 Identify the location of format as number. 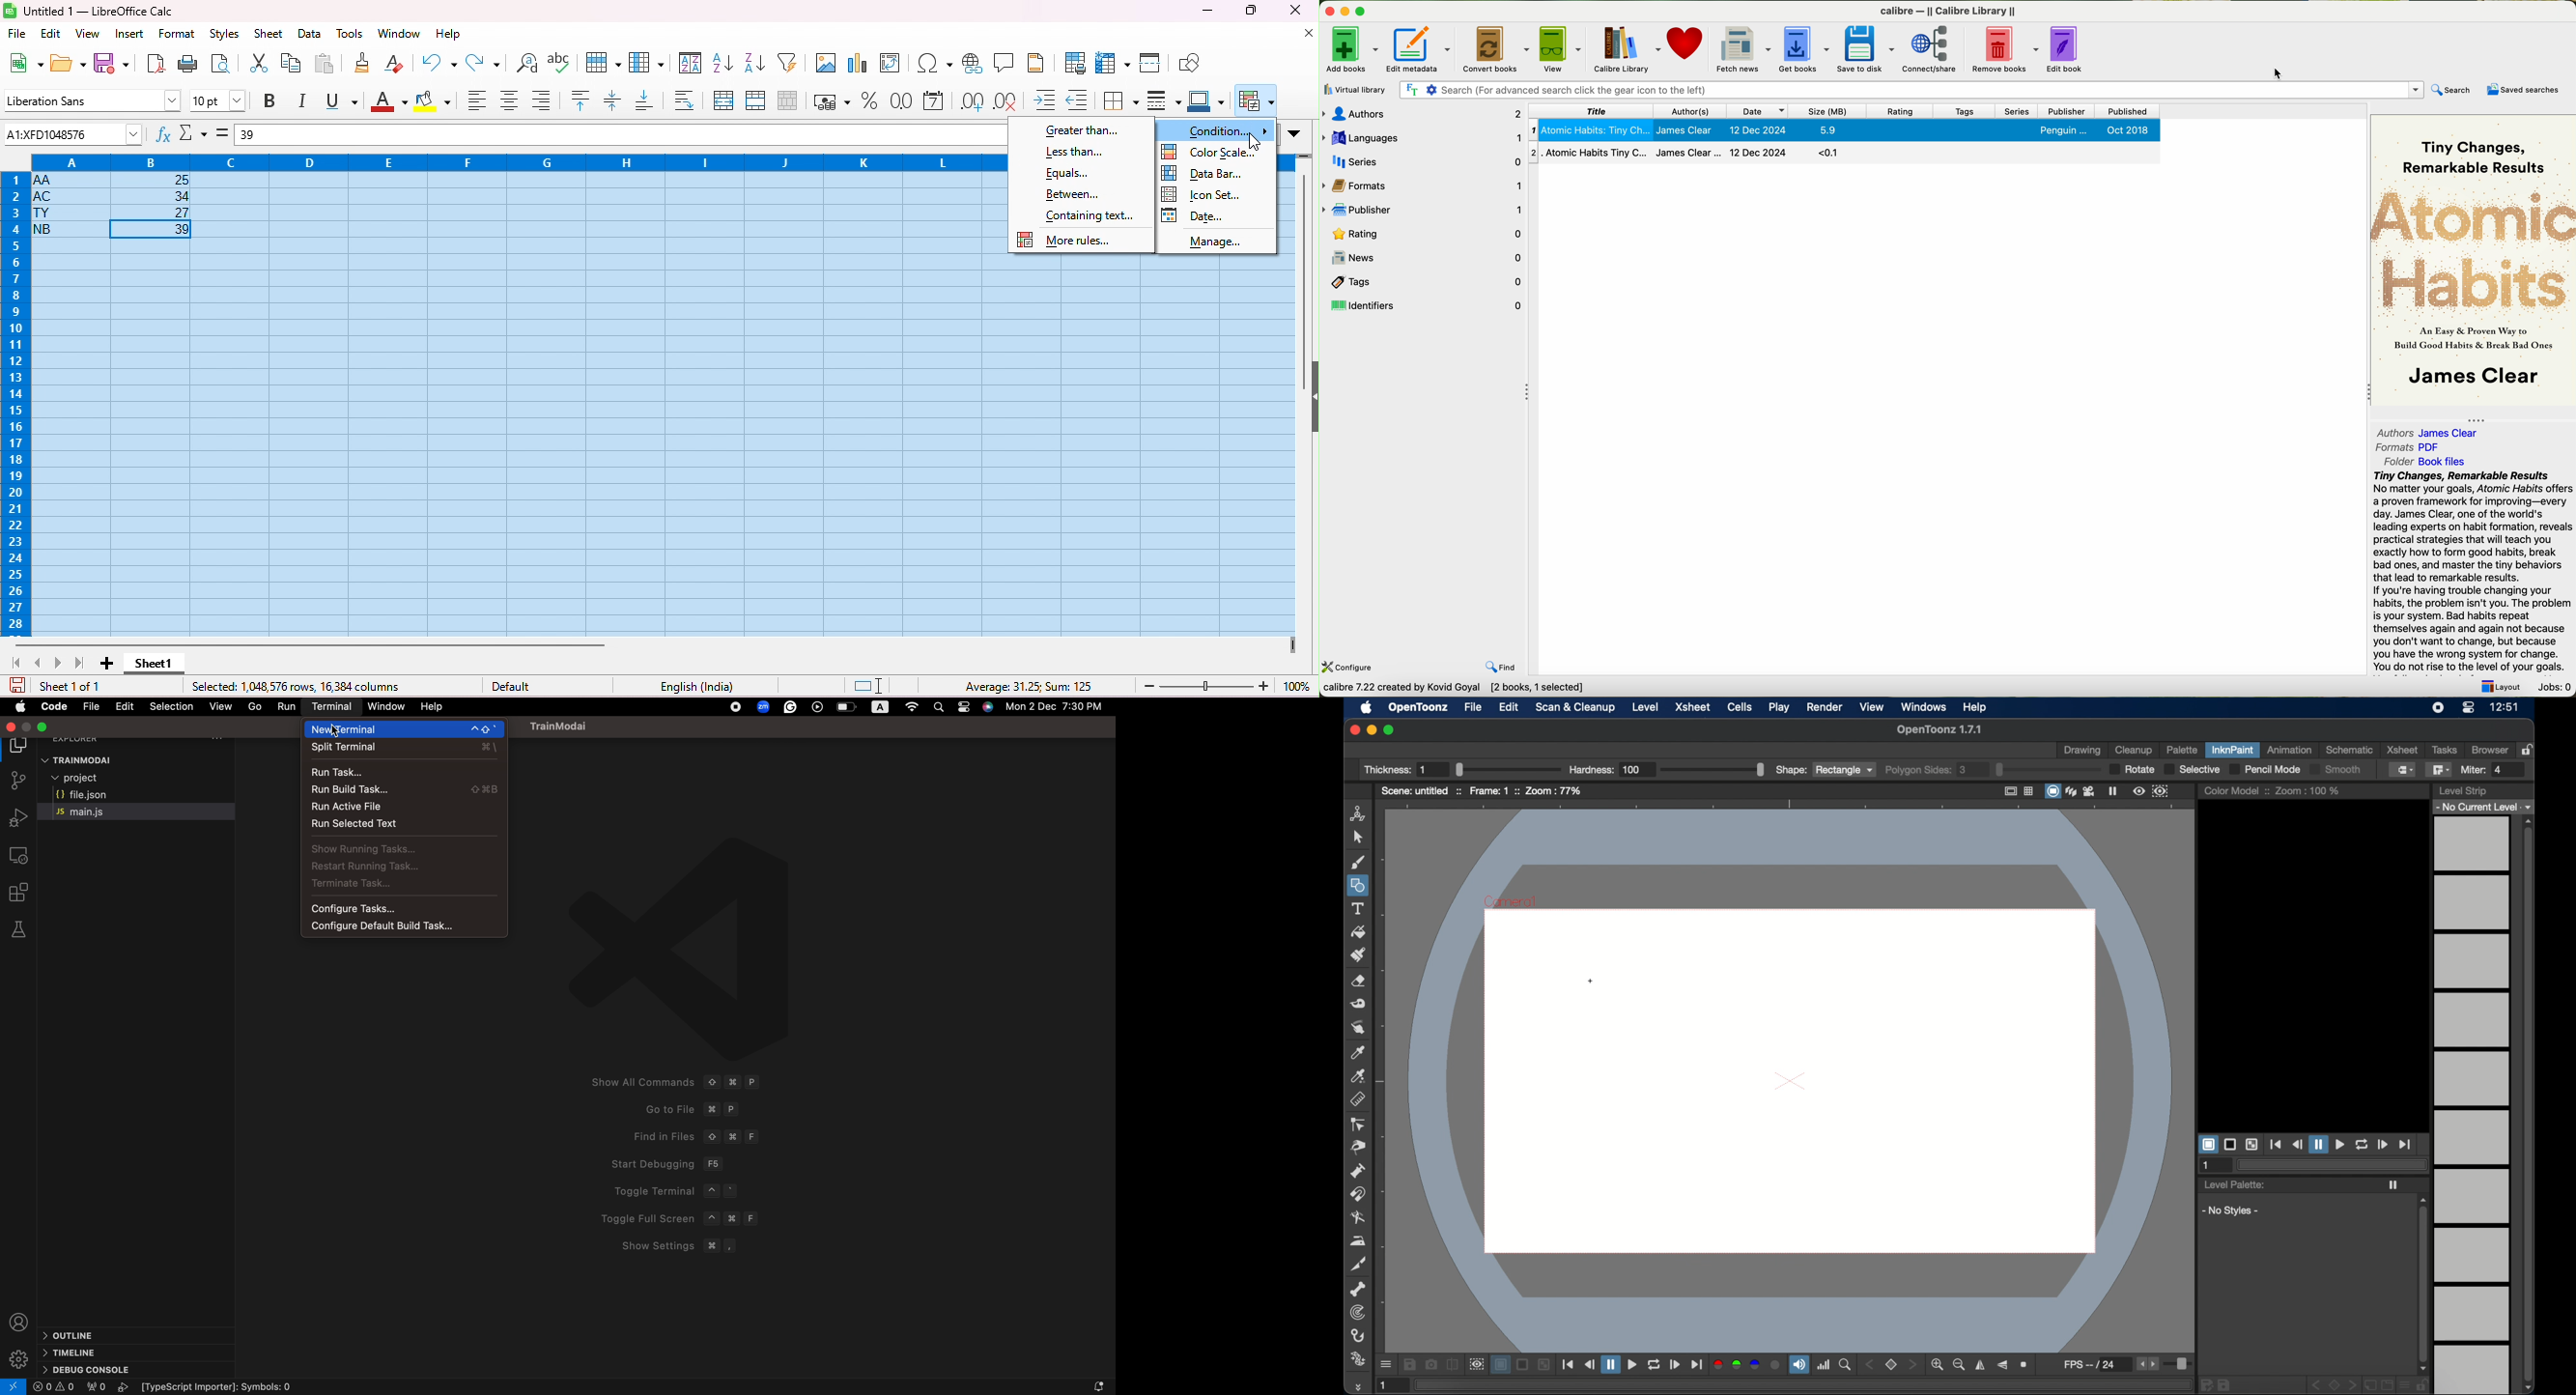
(902, 100).